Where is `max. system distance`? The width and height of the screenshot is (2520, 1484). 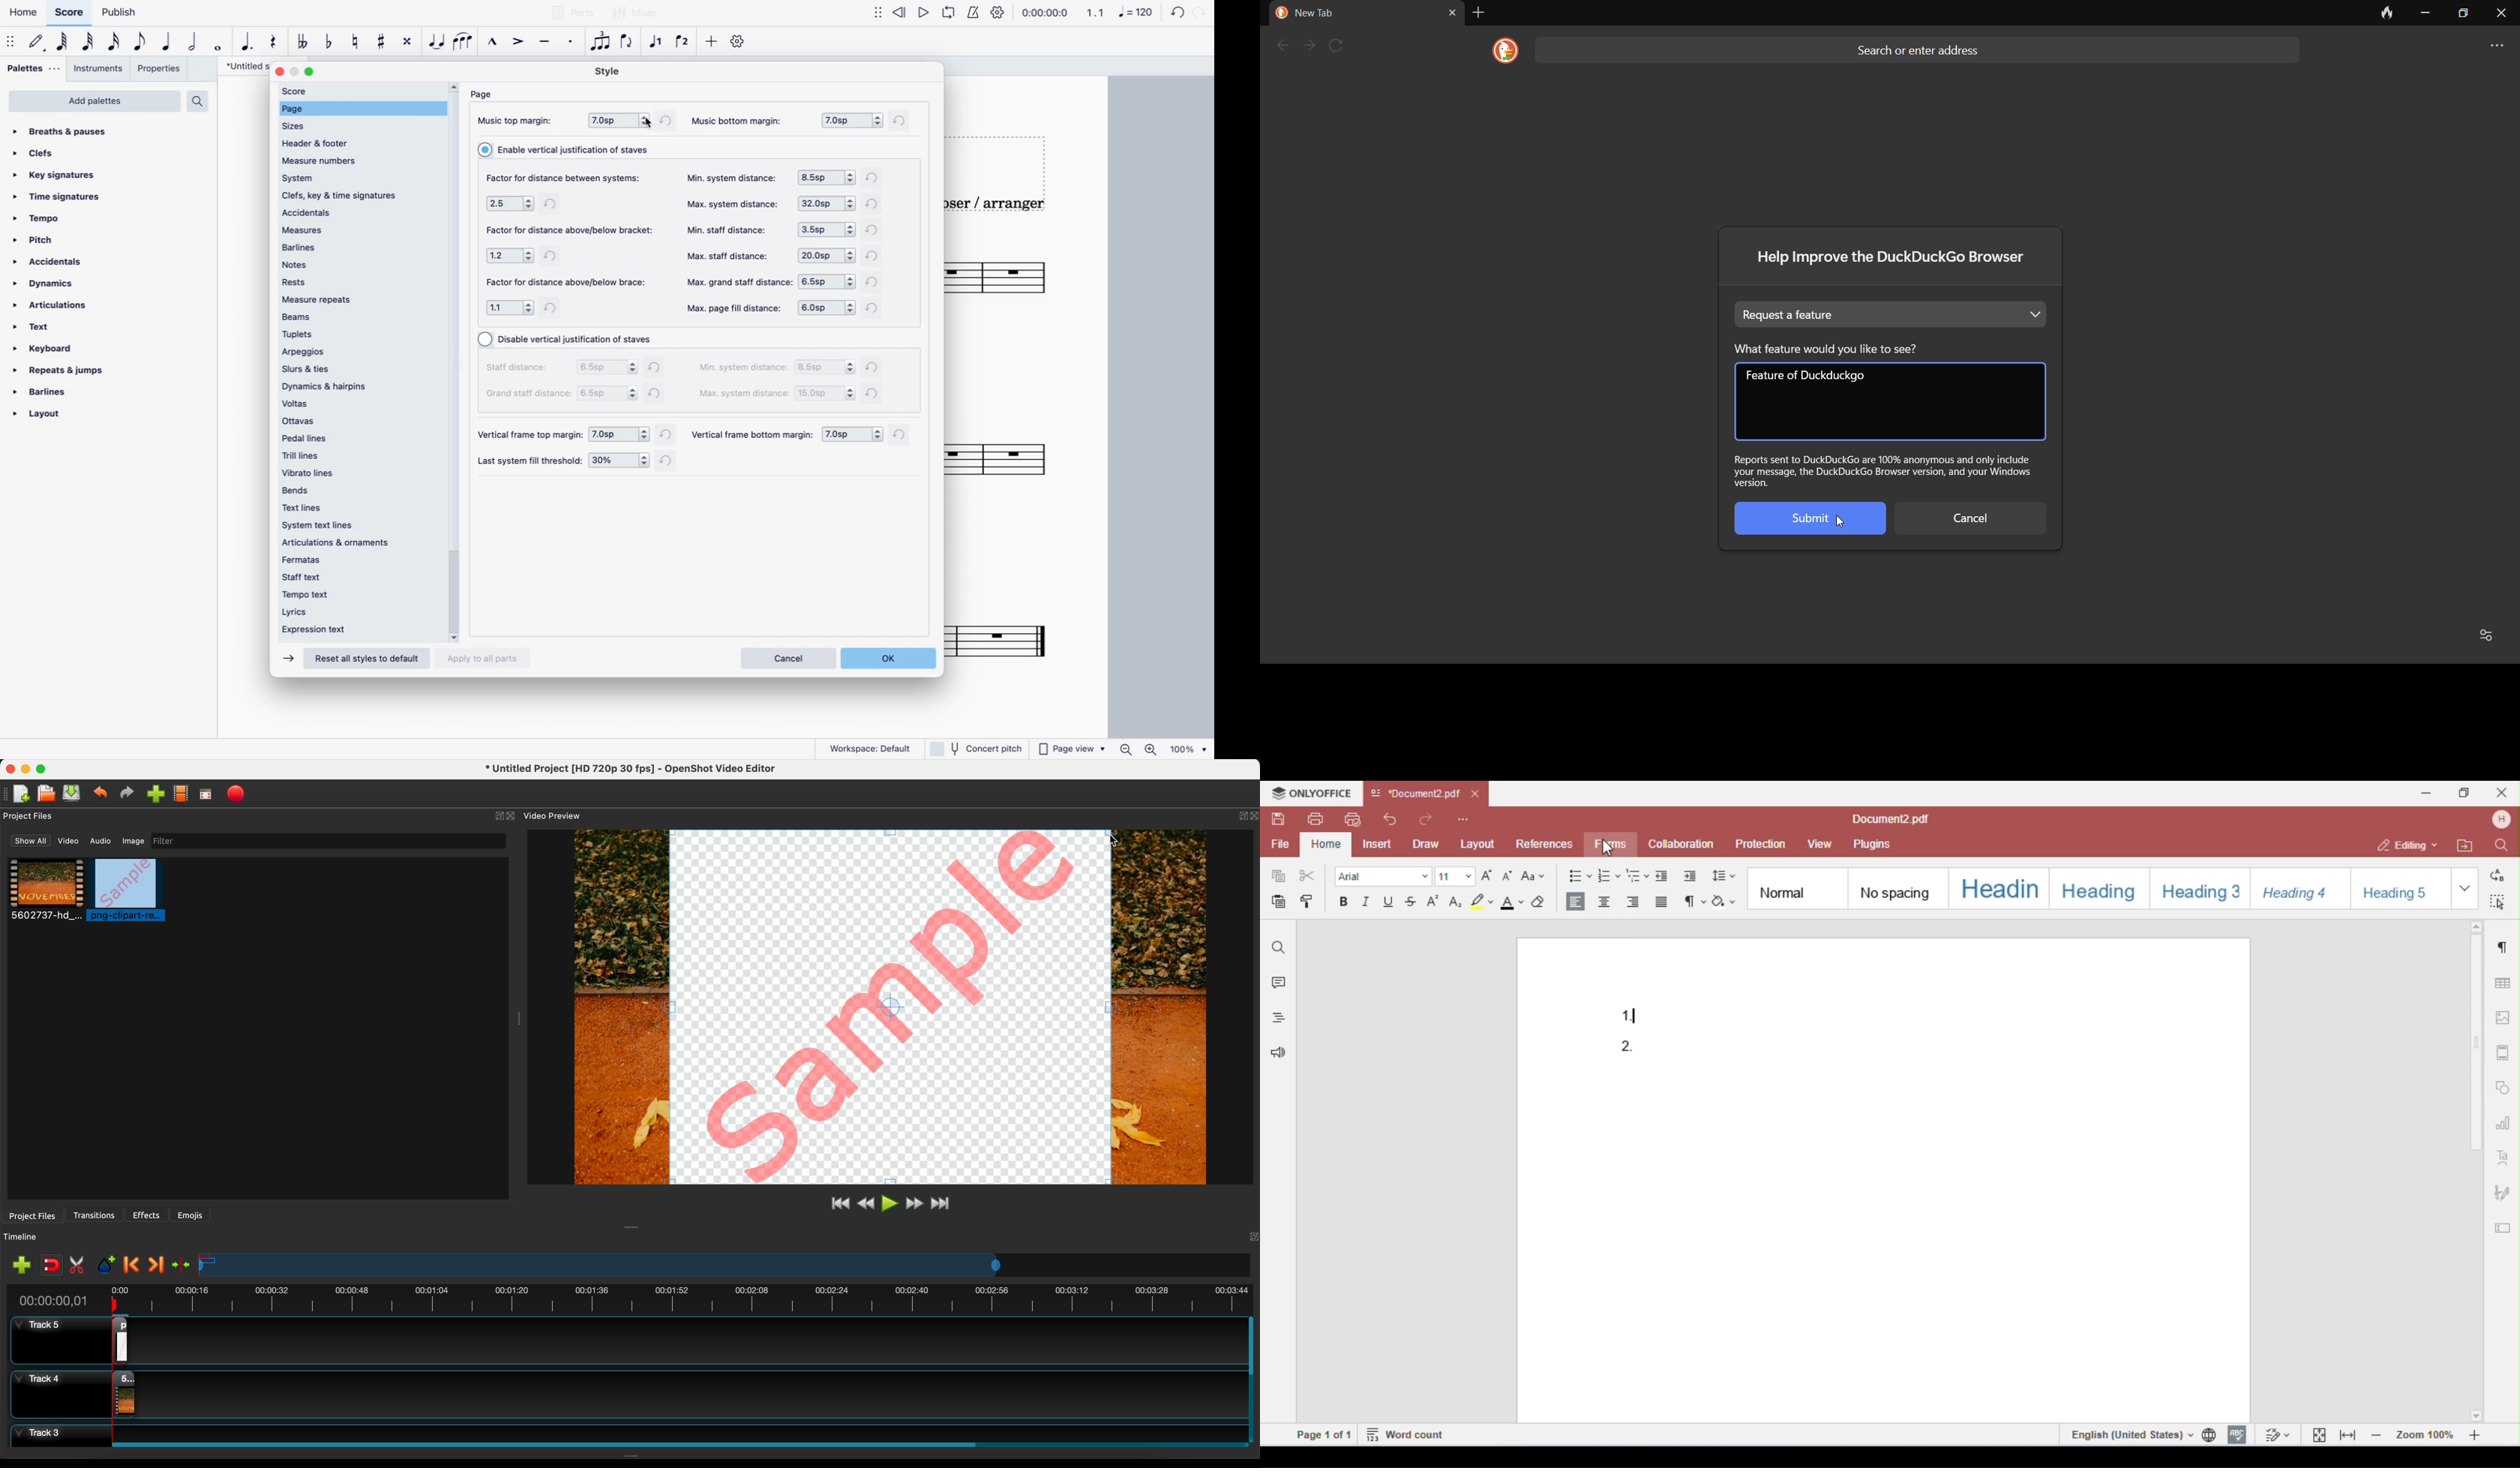 max. system distance is located at coordinates (737, 205).